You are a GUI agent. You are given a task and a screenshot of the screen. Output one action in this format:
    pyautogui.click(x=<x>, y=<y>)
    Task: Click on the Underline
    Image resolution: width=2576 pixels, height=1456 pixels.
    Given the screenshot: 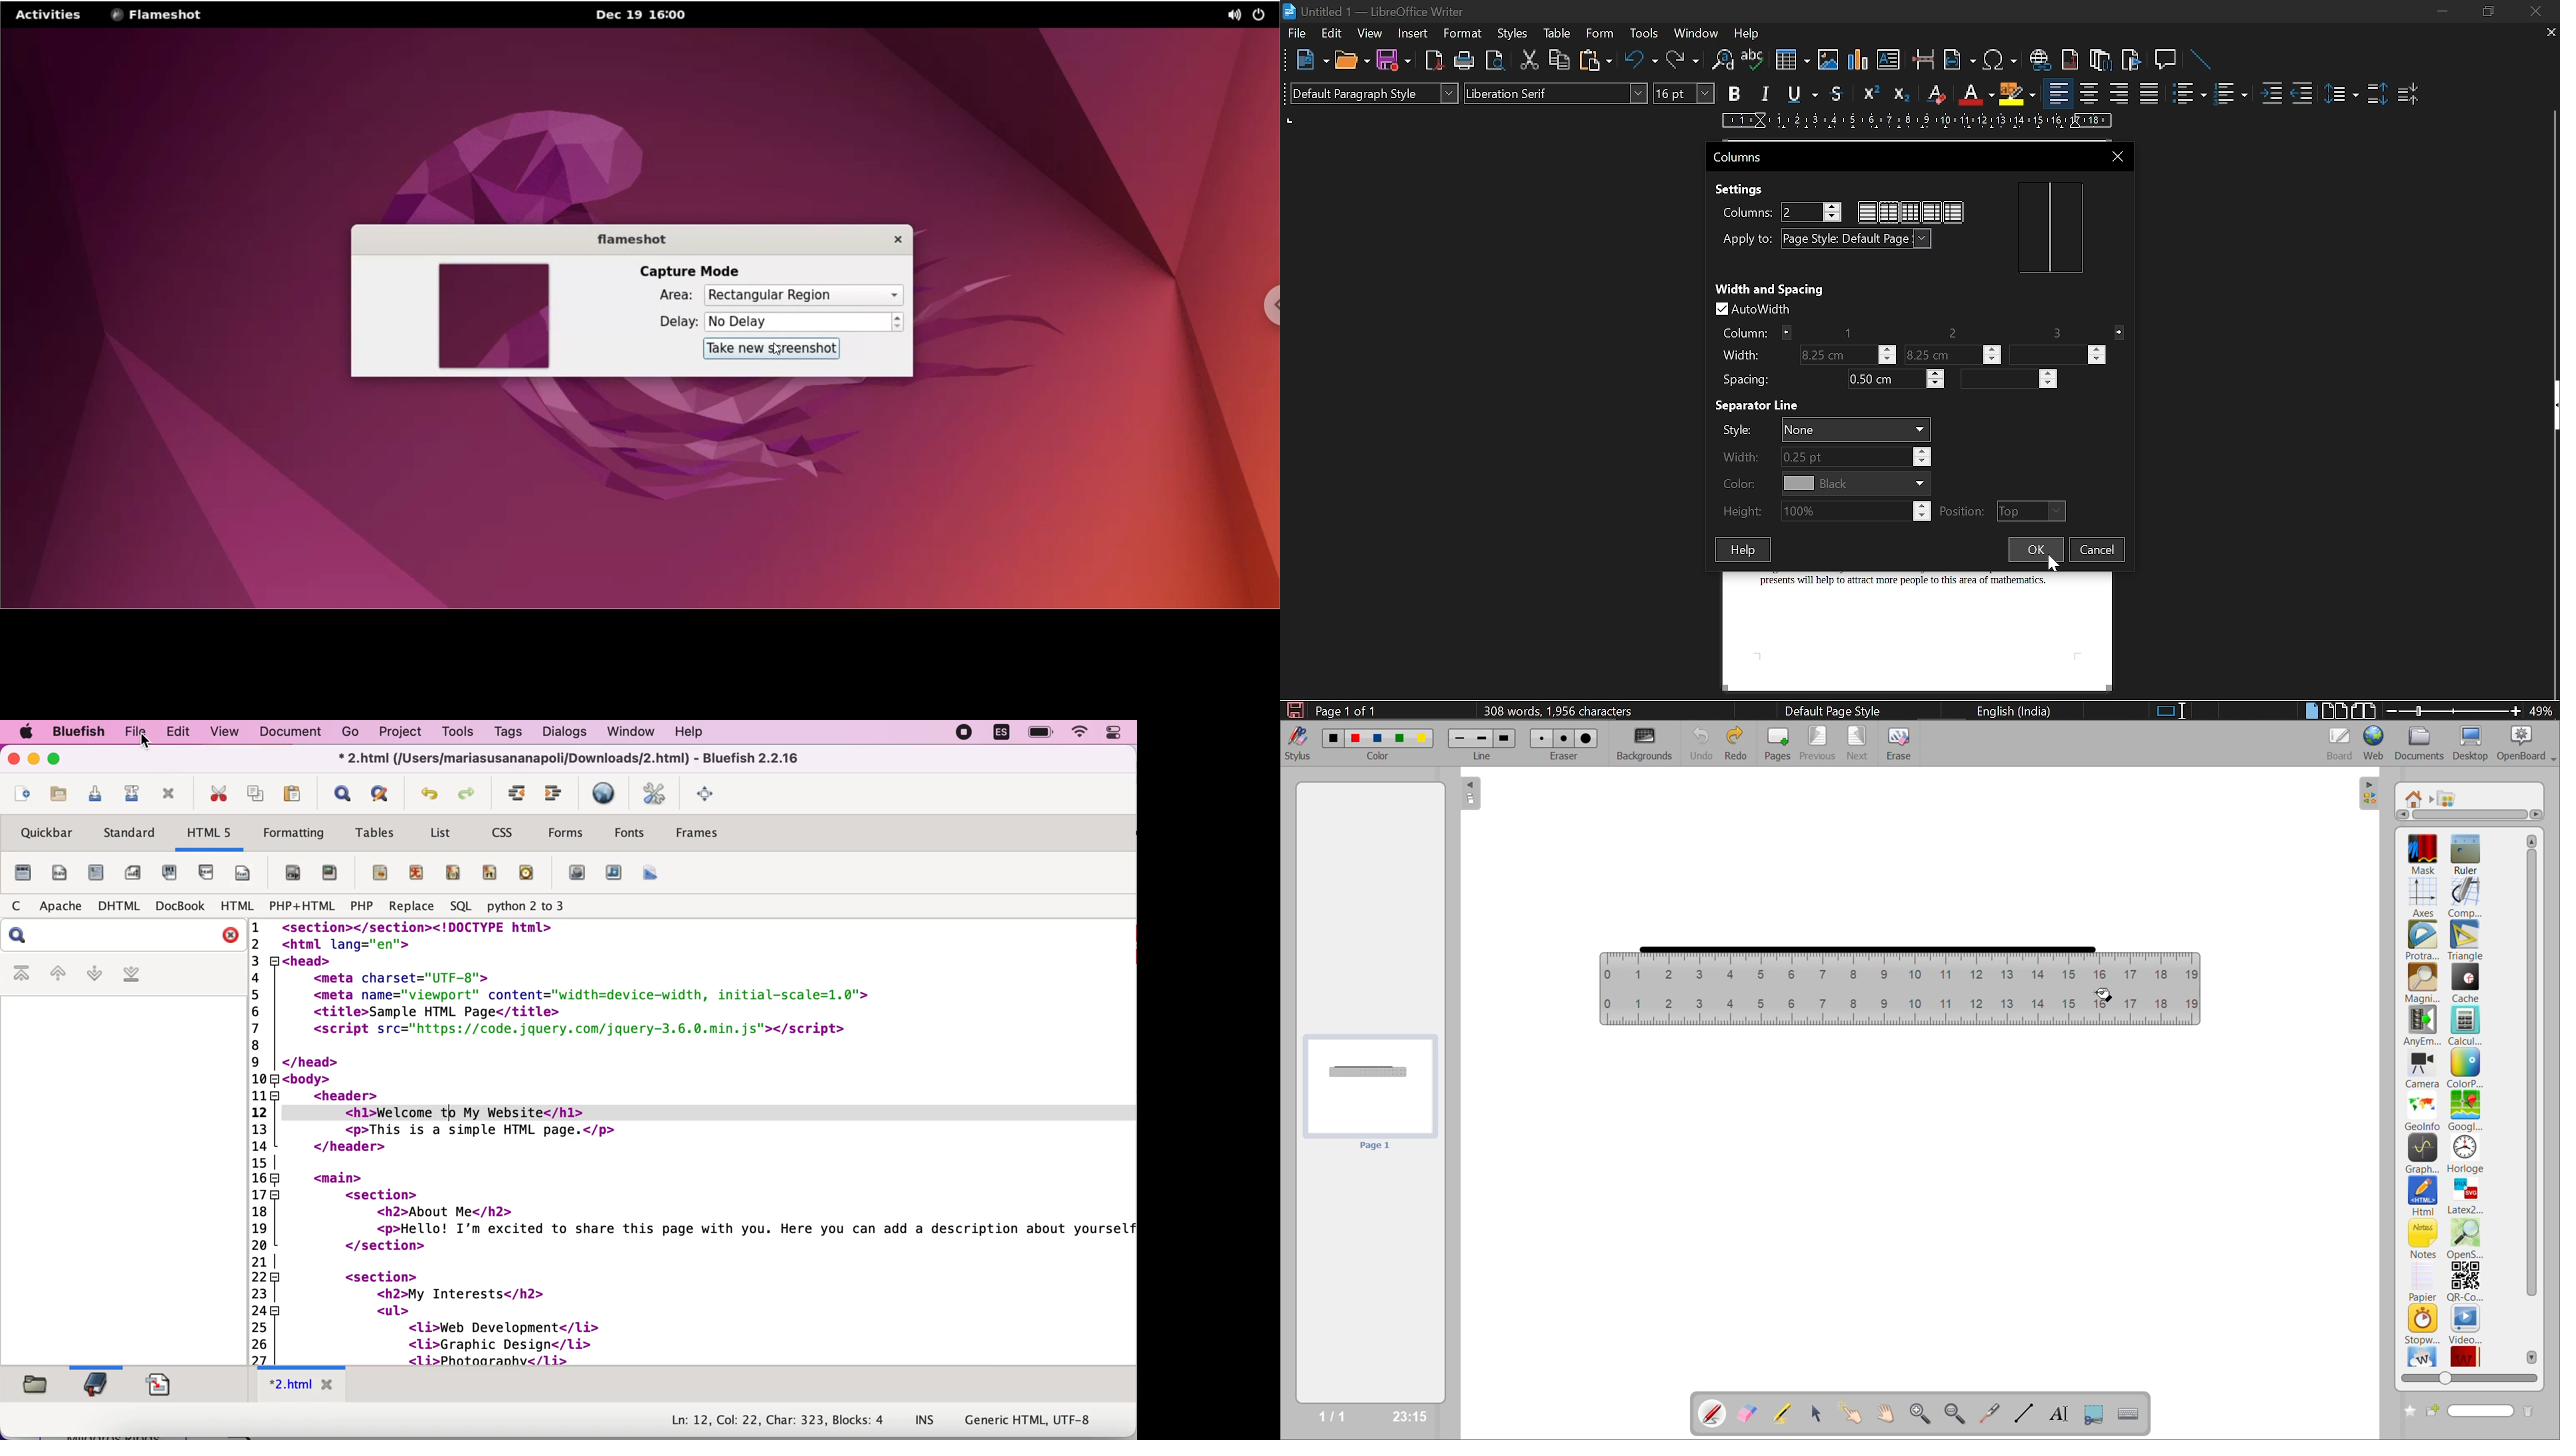 What is the action you would take?
    pyautogui.click(x=1975, y=95)
    